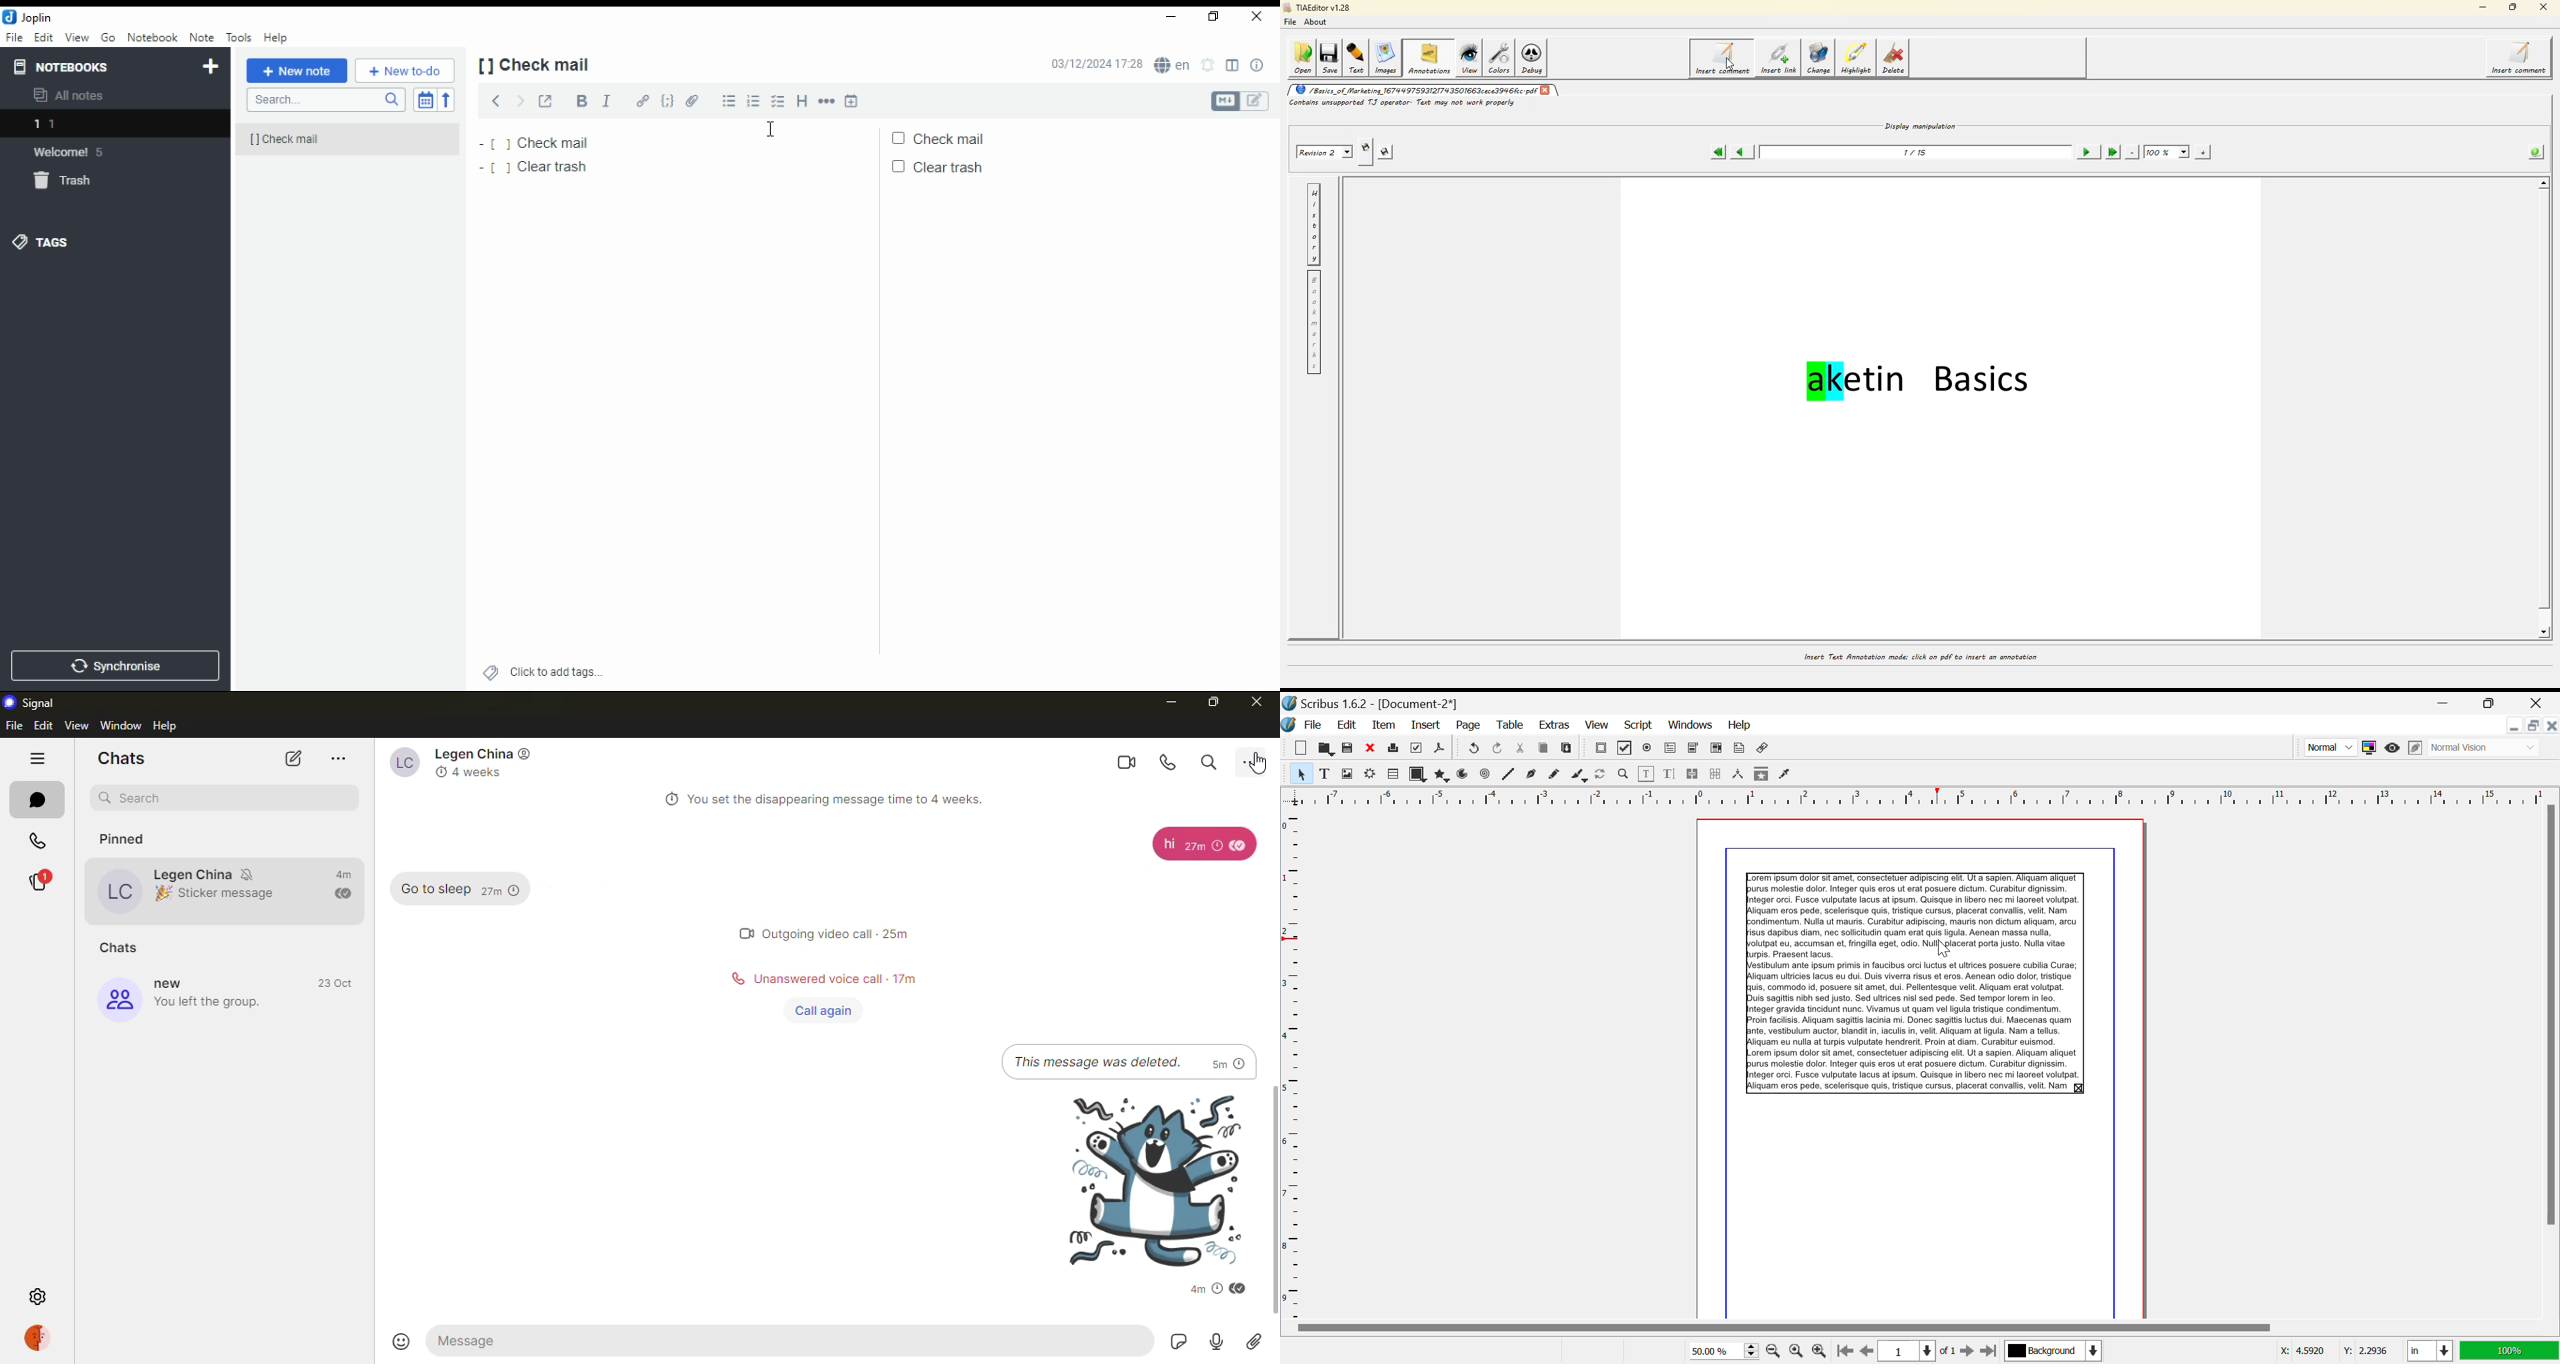 The width and height of the screenshot is (2576, 1372). I want to click on Cursor Coordinates, so click(2333, 1351).